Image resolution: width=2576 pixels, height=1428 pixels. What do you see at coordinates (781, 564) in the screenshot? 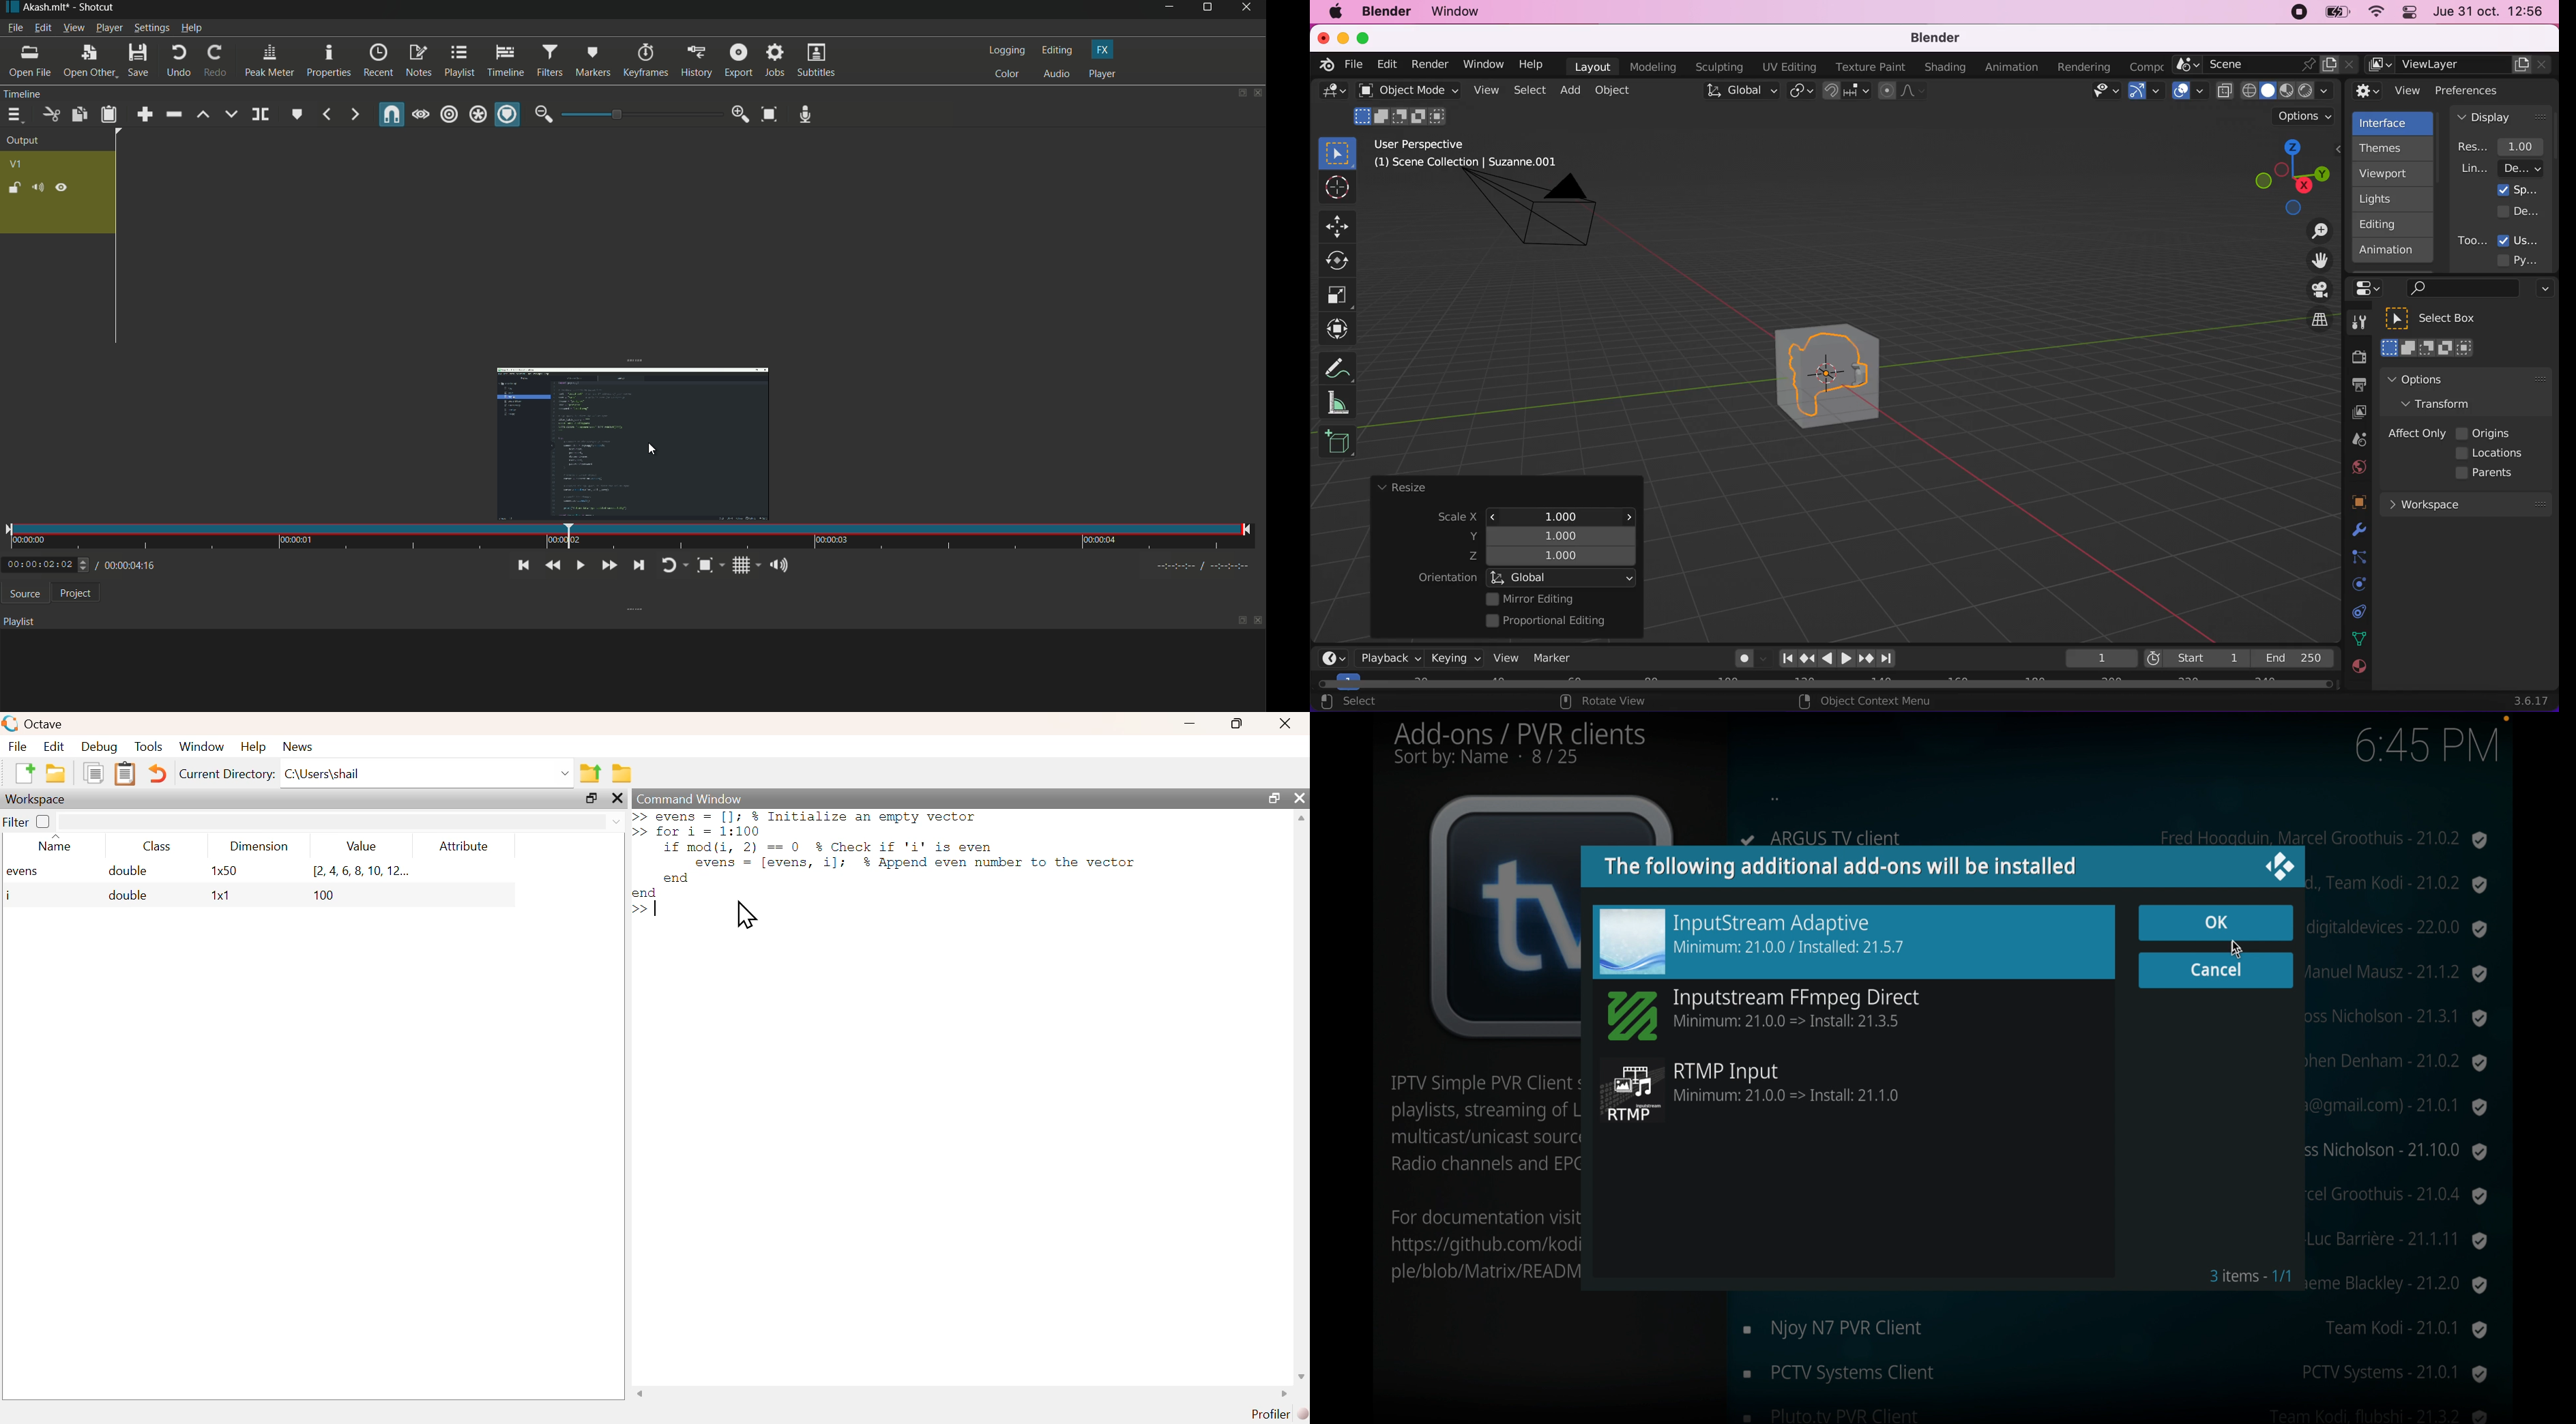
I see `show volume control` at bounding box center [781, 564].